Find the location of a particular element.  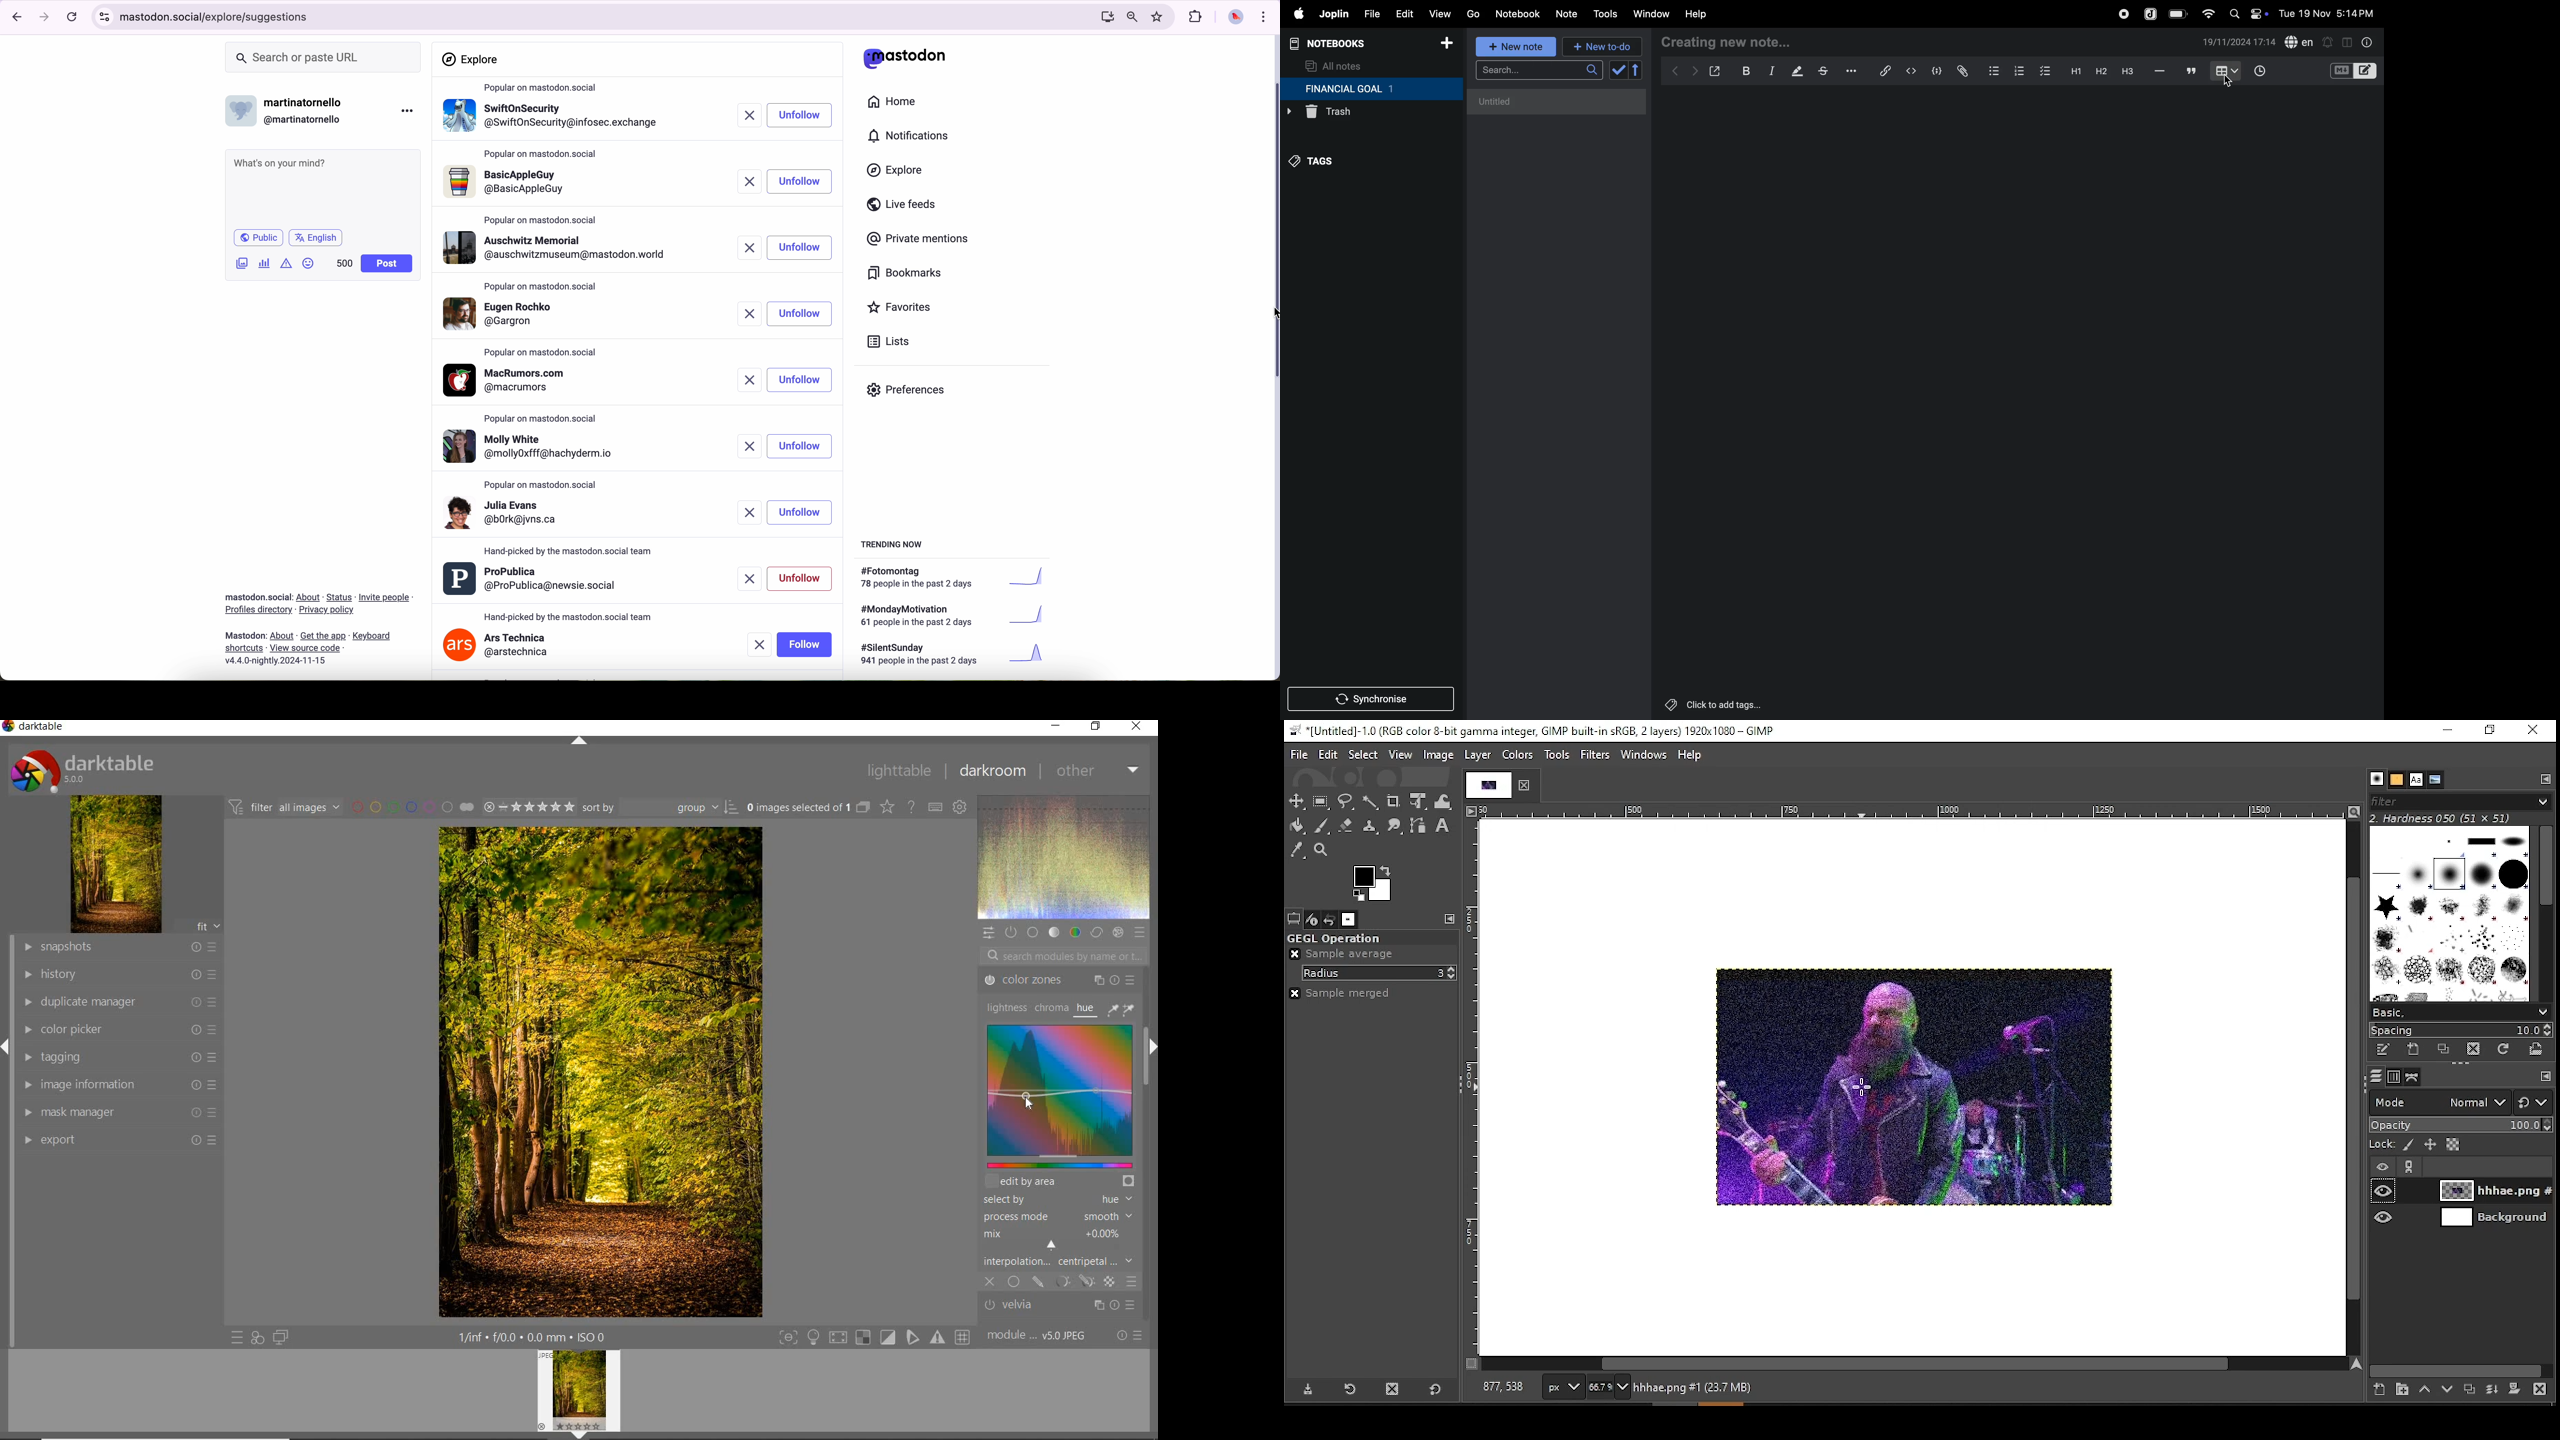

remove is located at coordinates (746, 116).